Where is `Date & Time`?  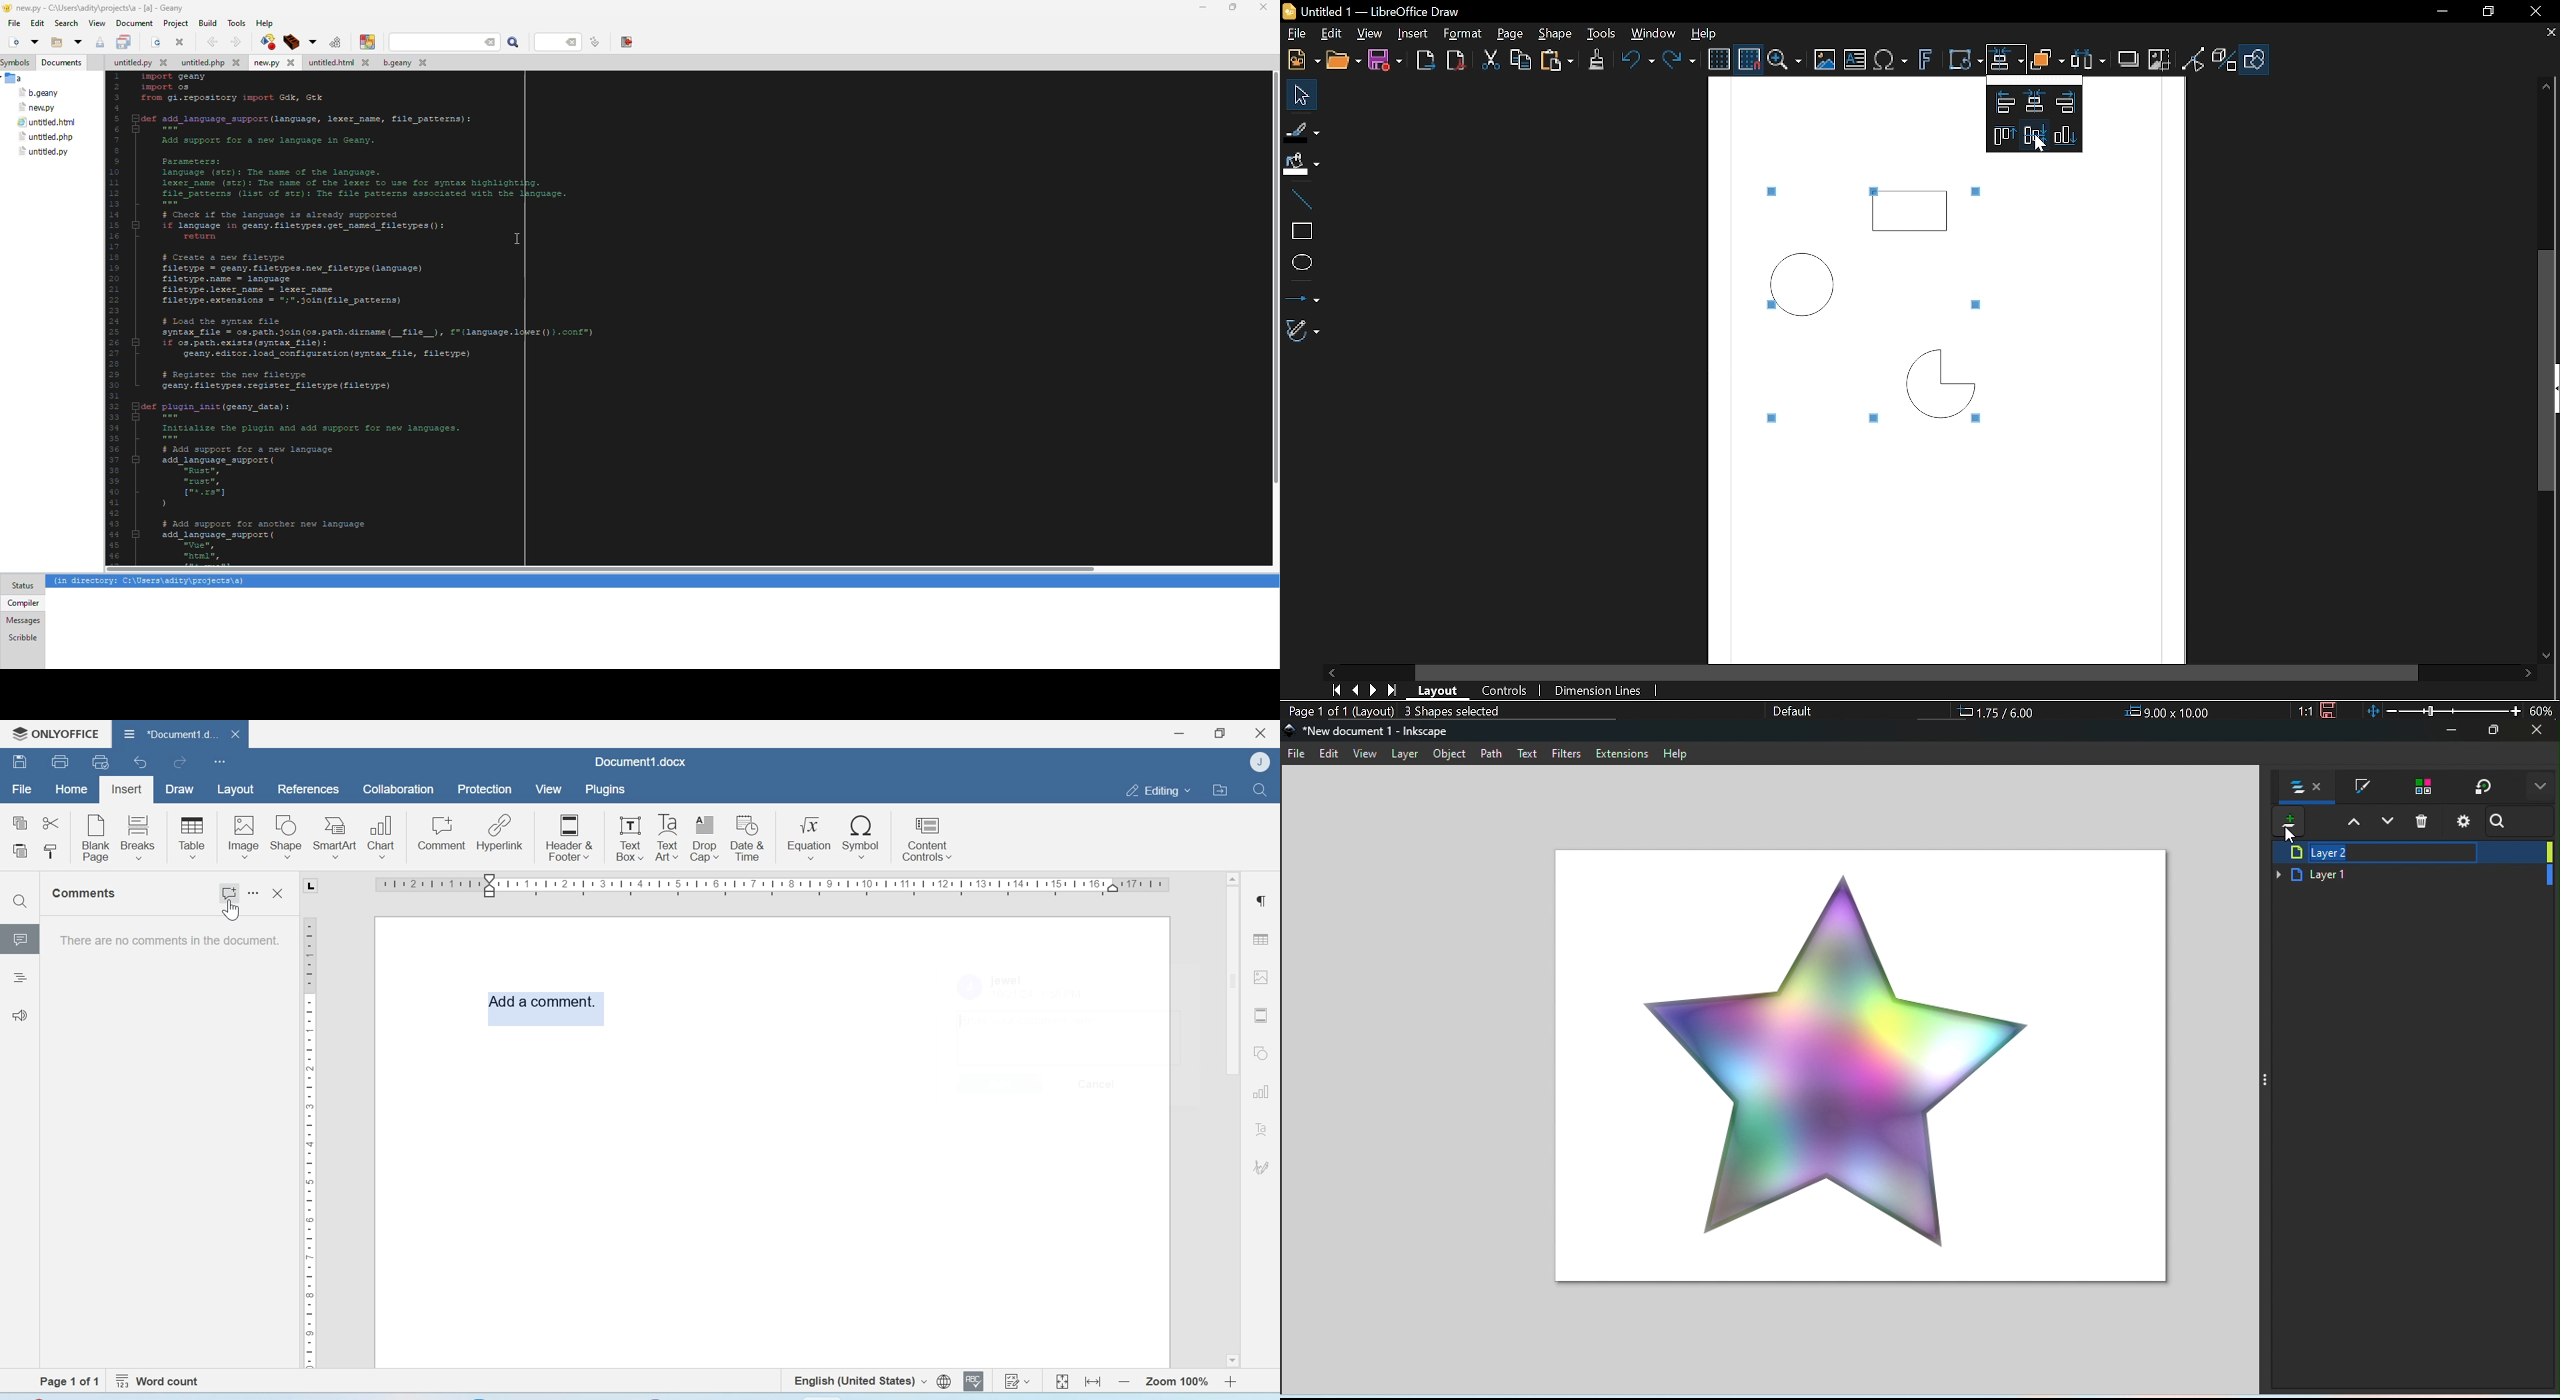
Date & Time is located at coordinates (748, 838).